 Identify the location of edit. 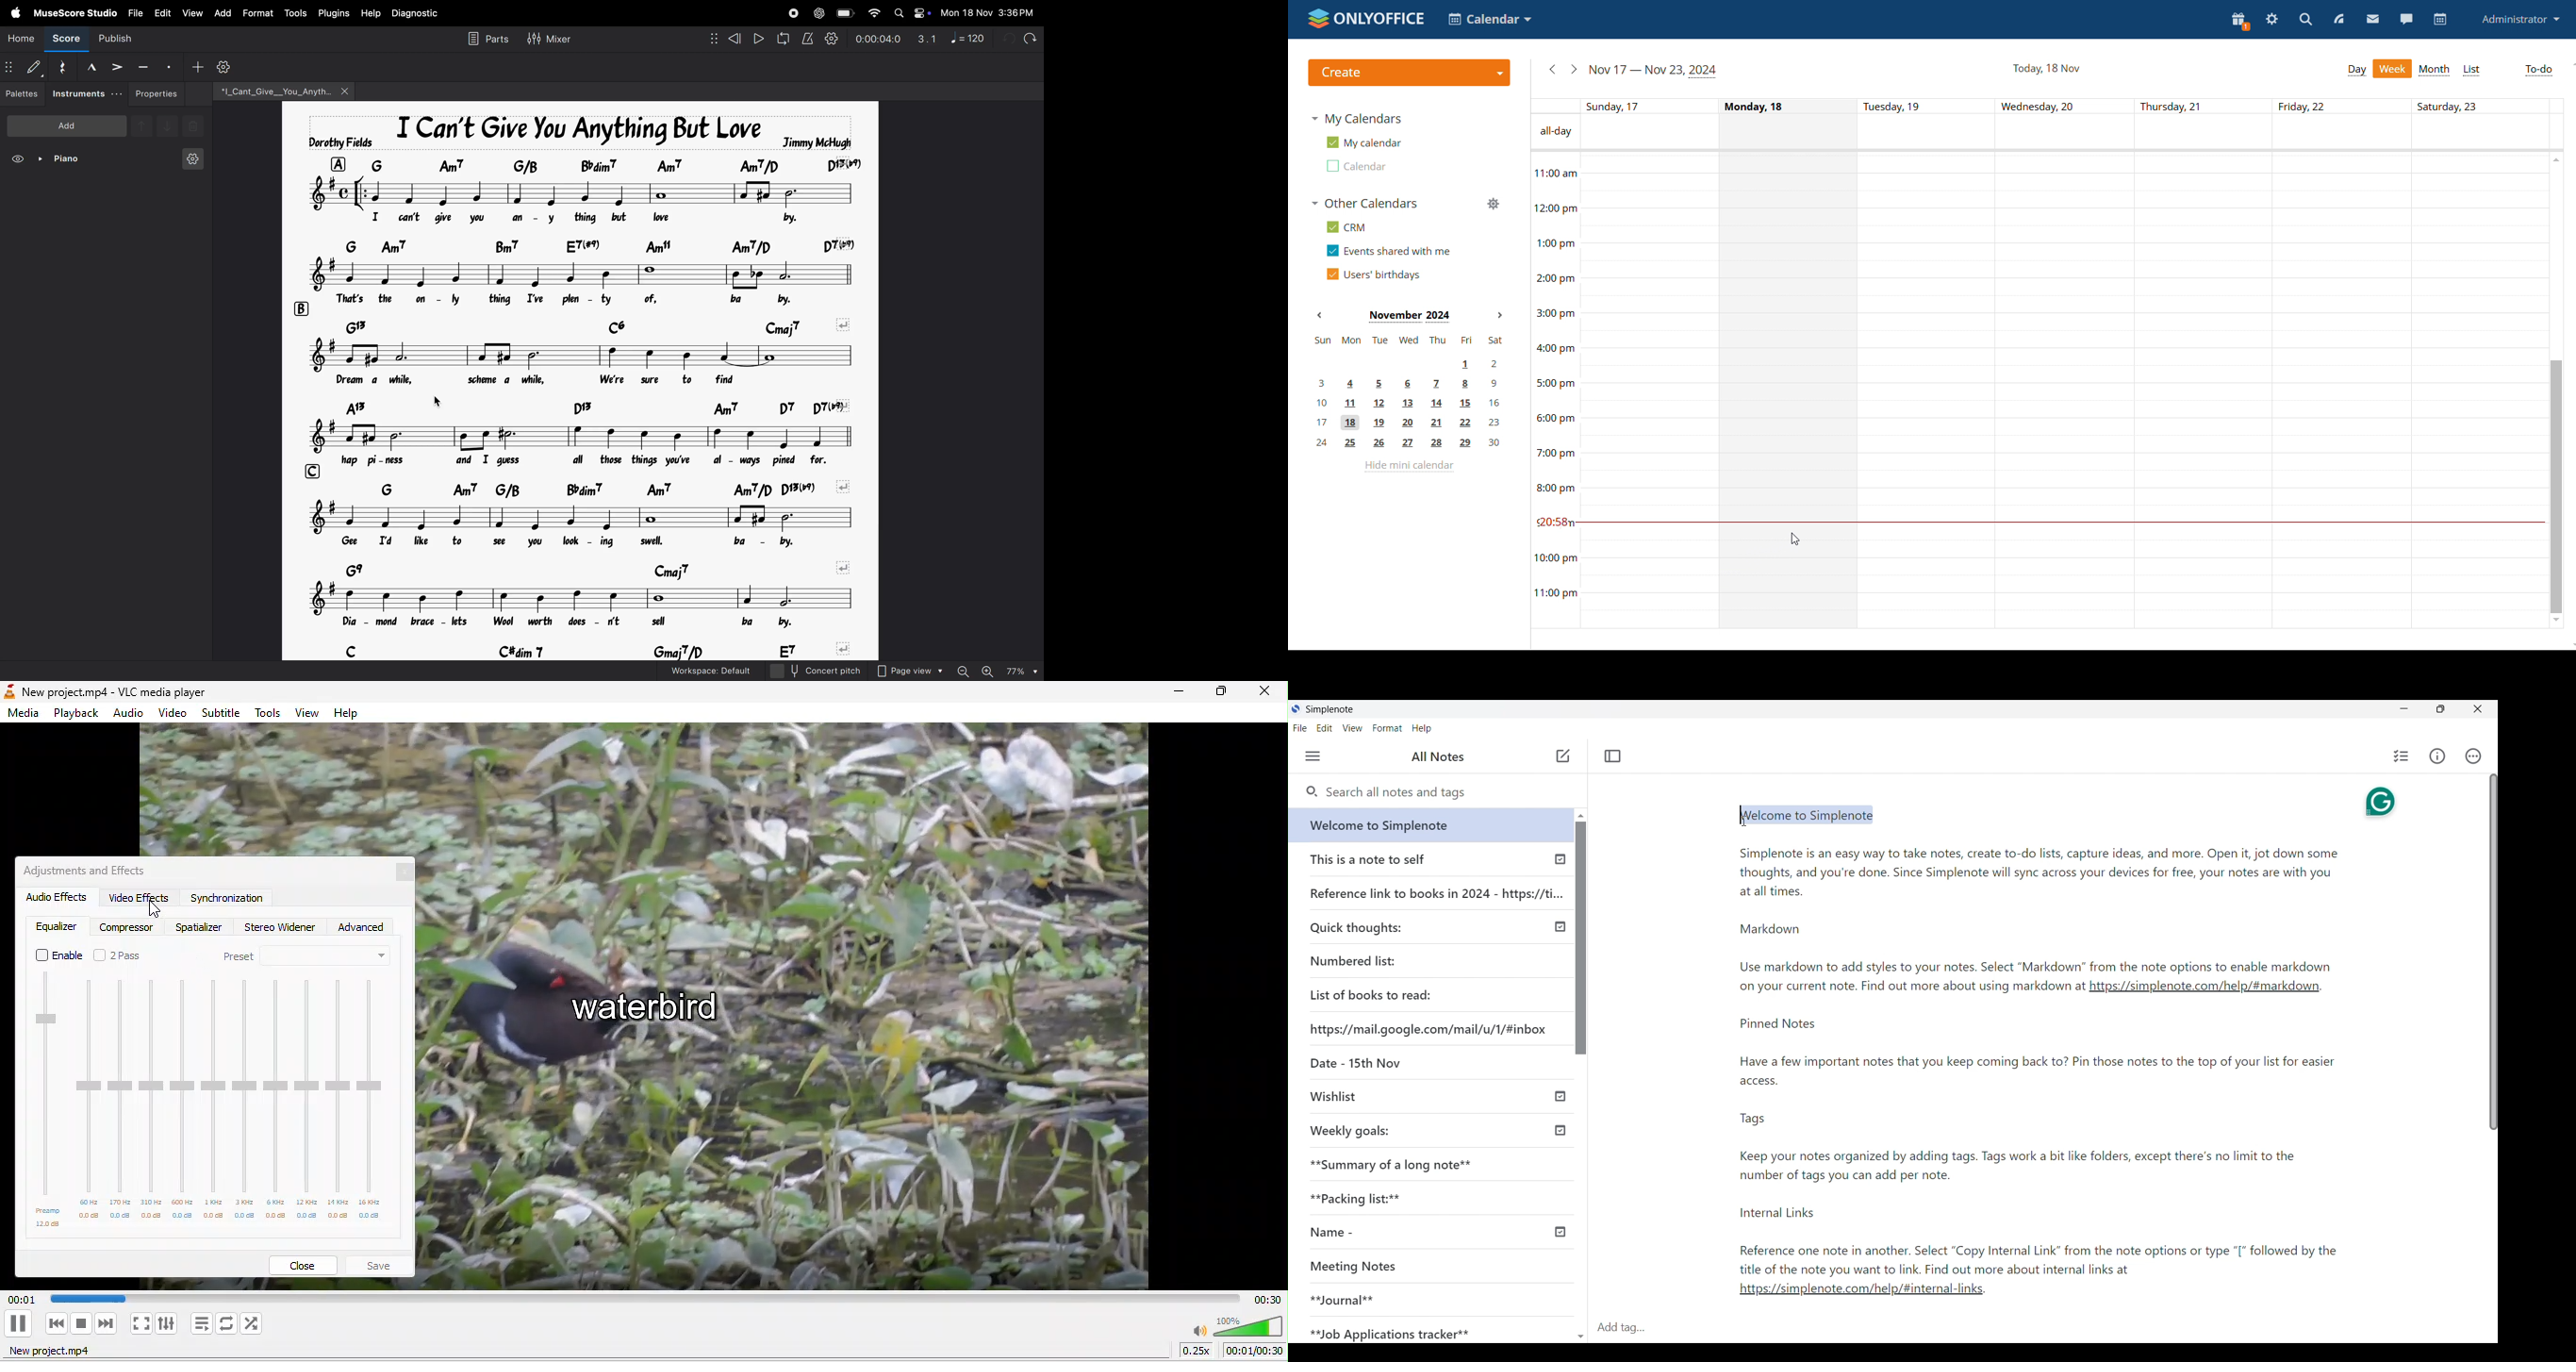
(161, 11).